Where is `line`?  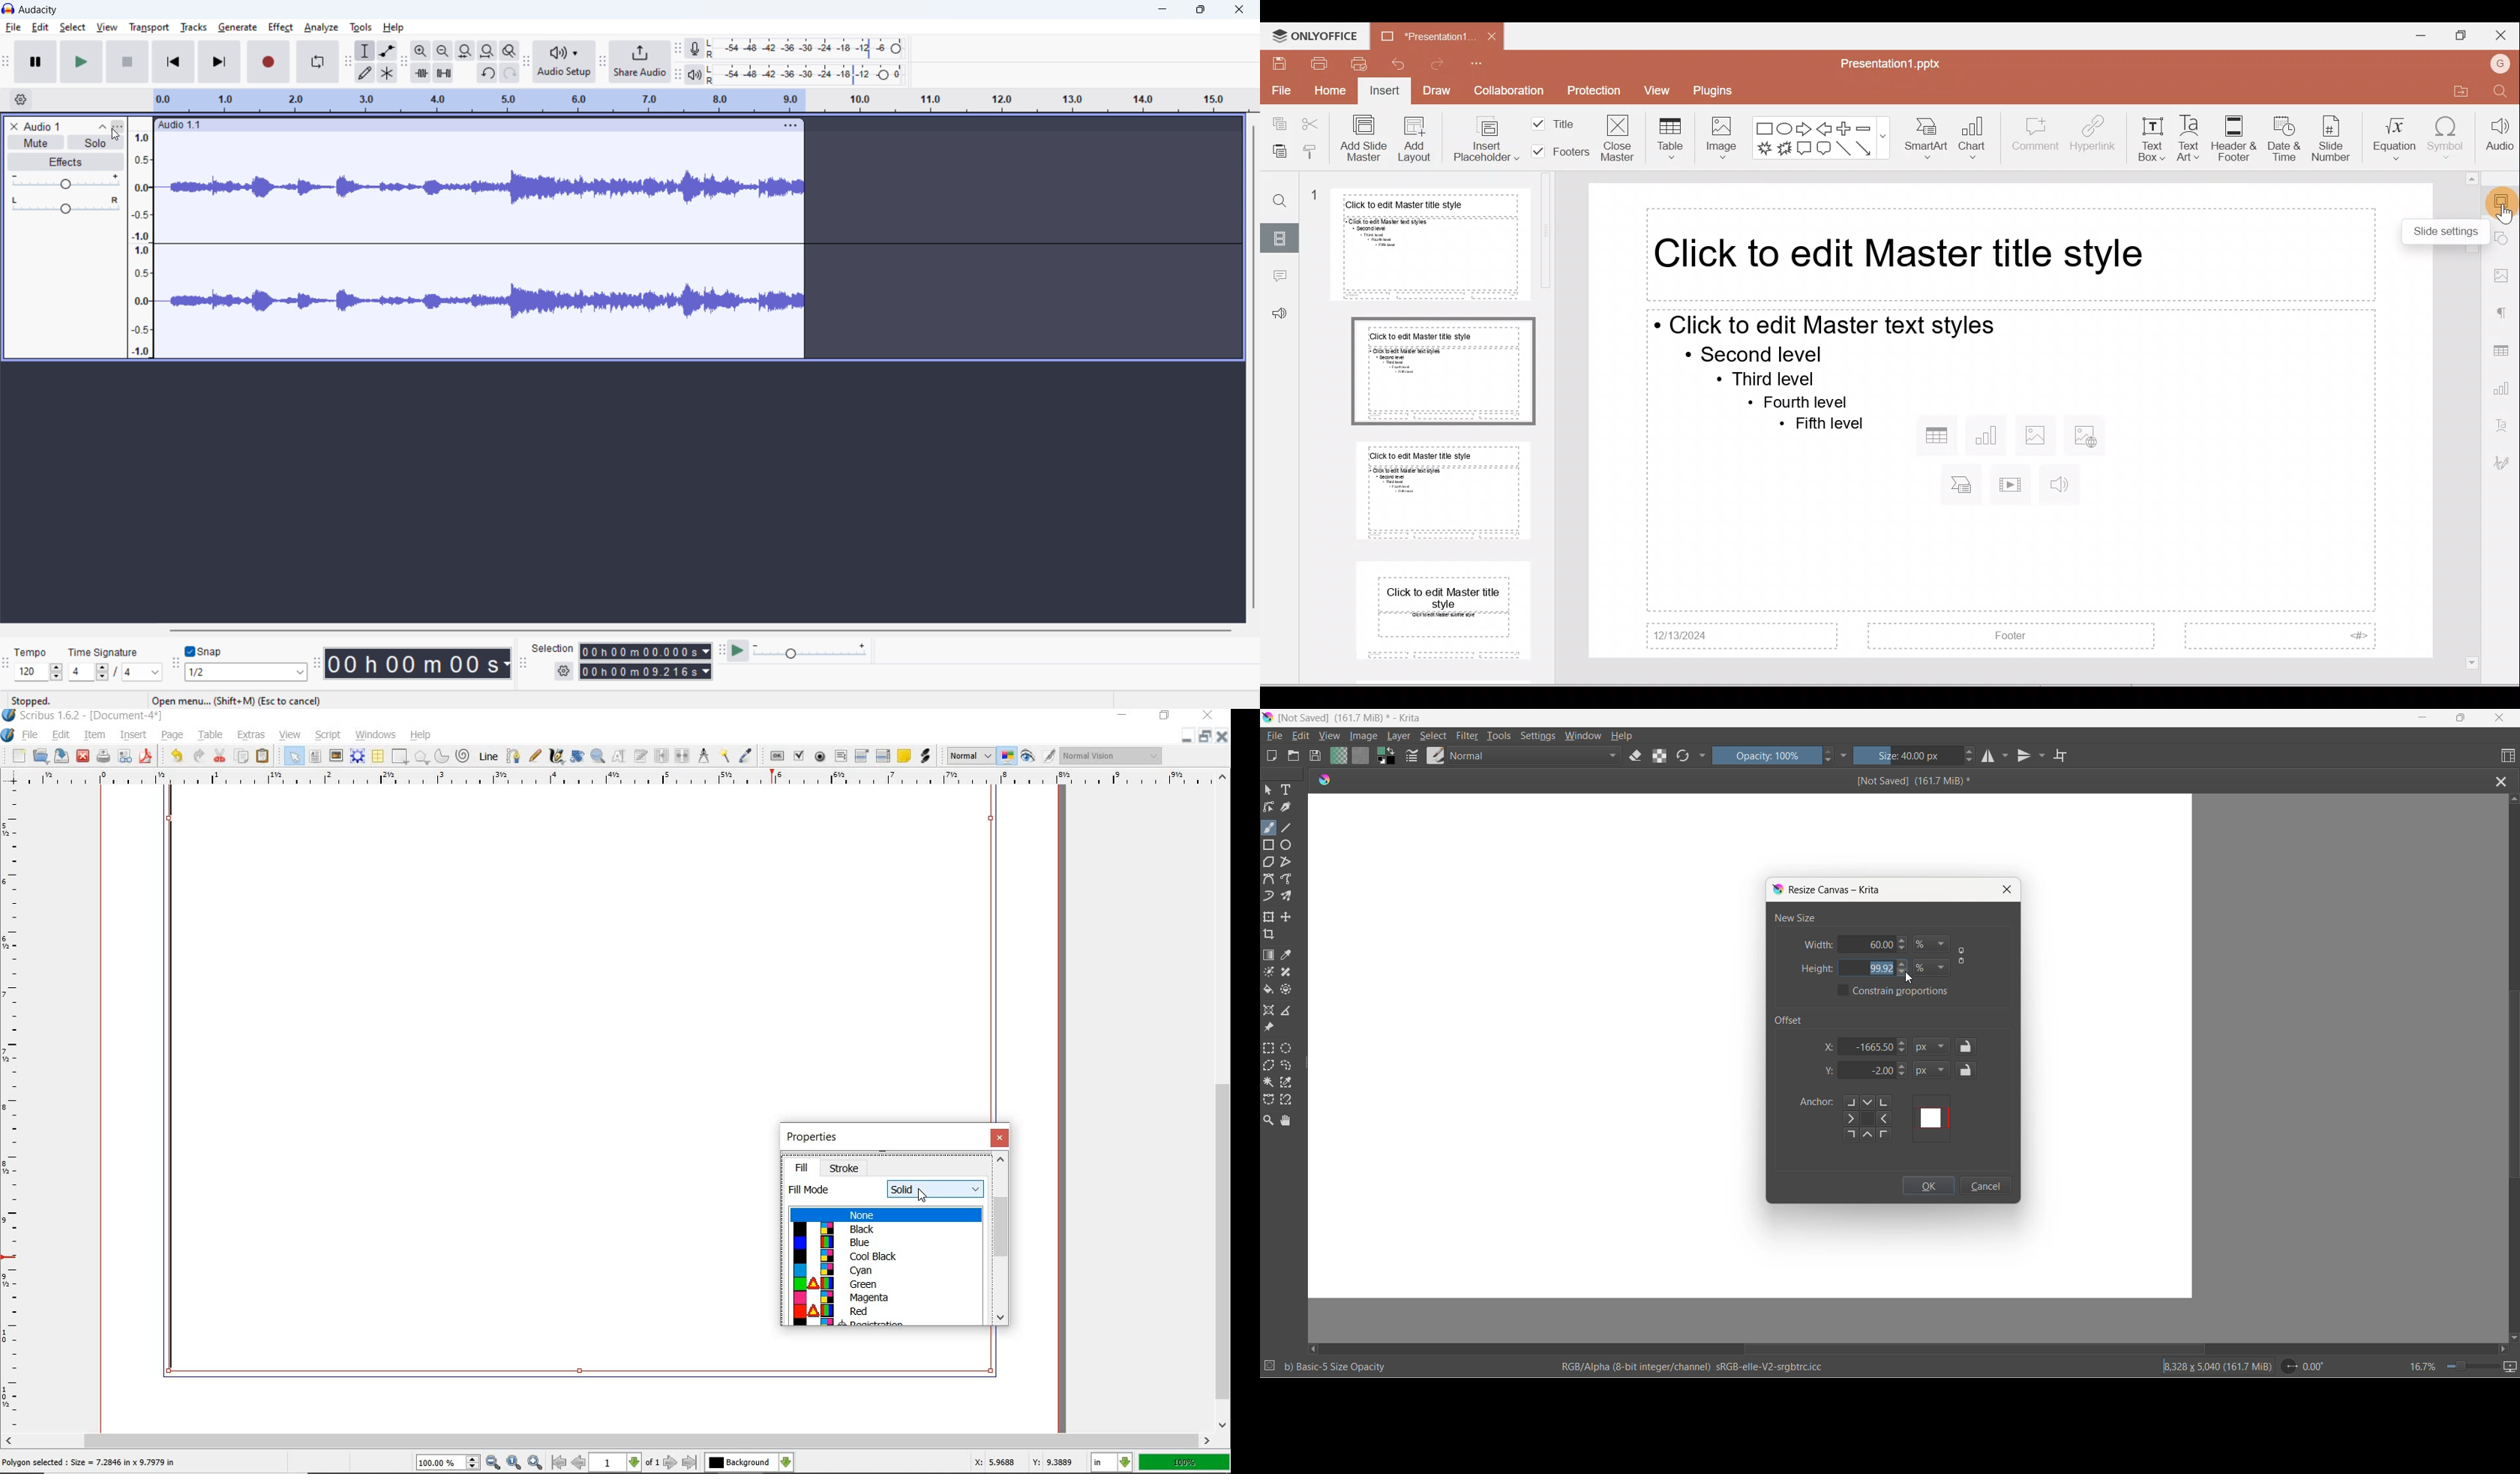 line is located at coordinates (488, 757).